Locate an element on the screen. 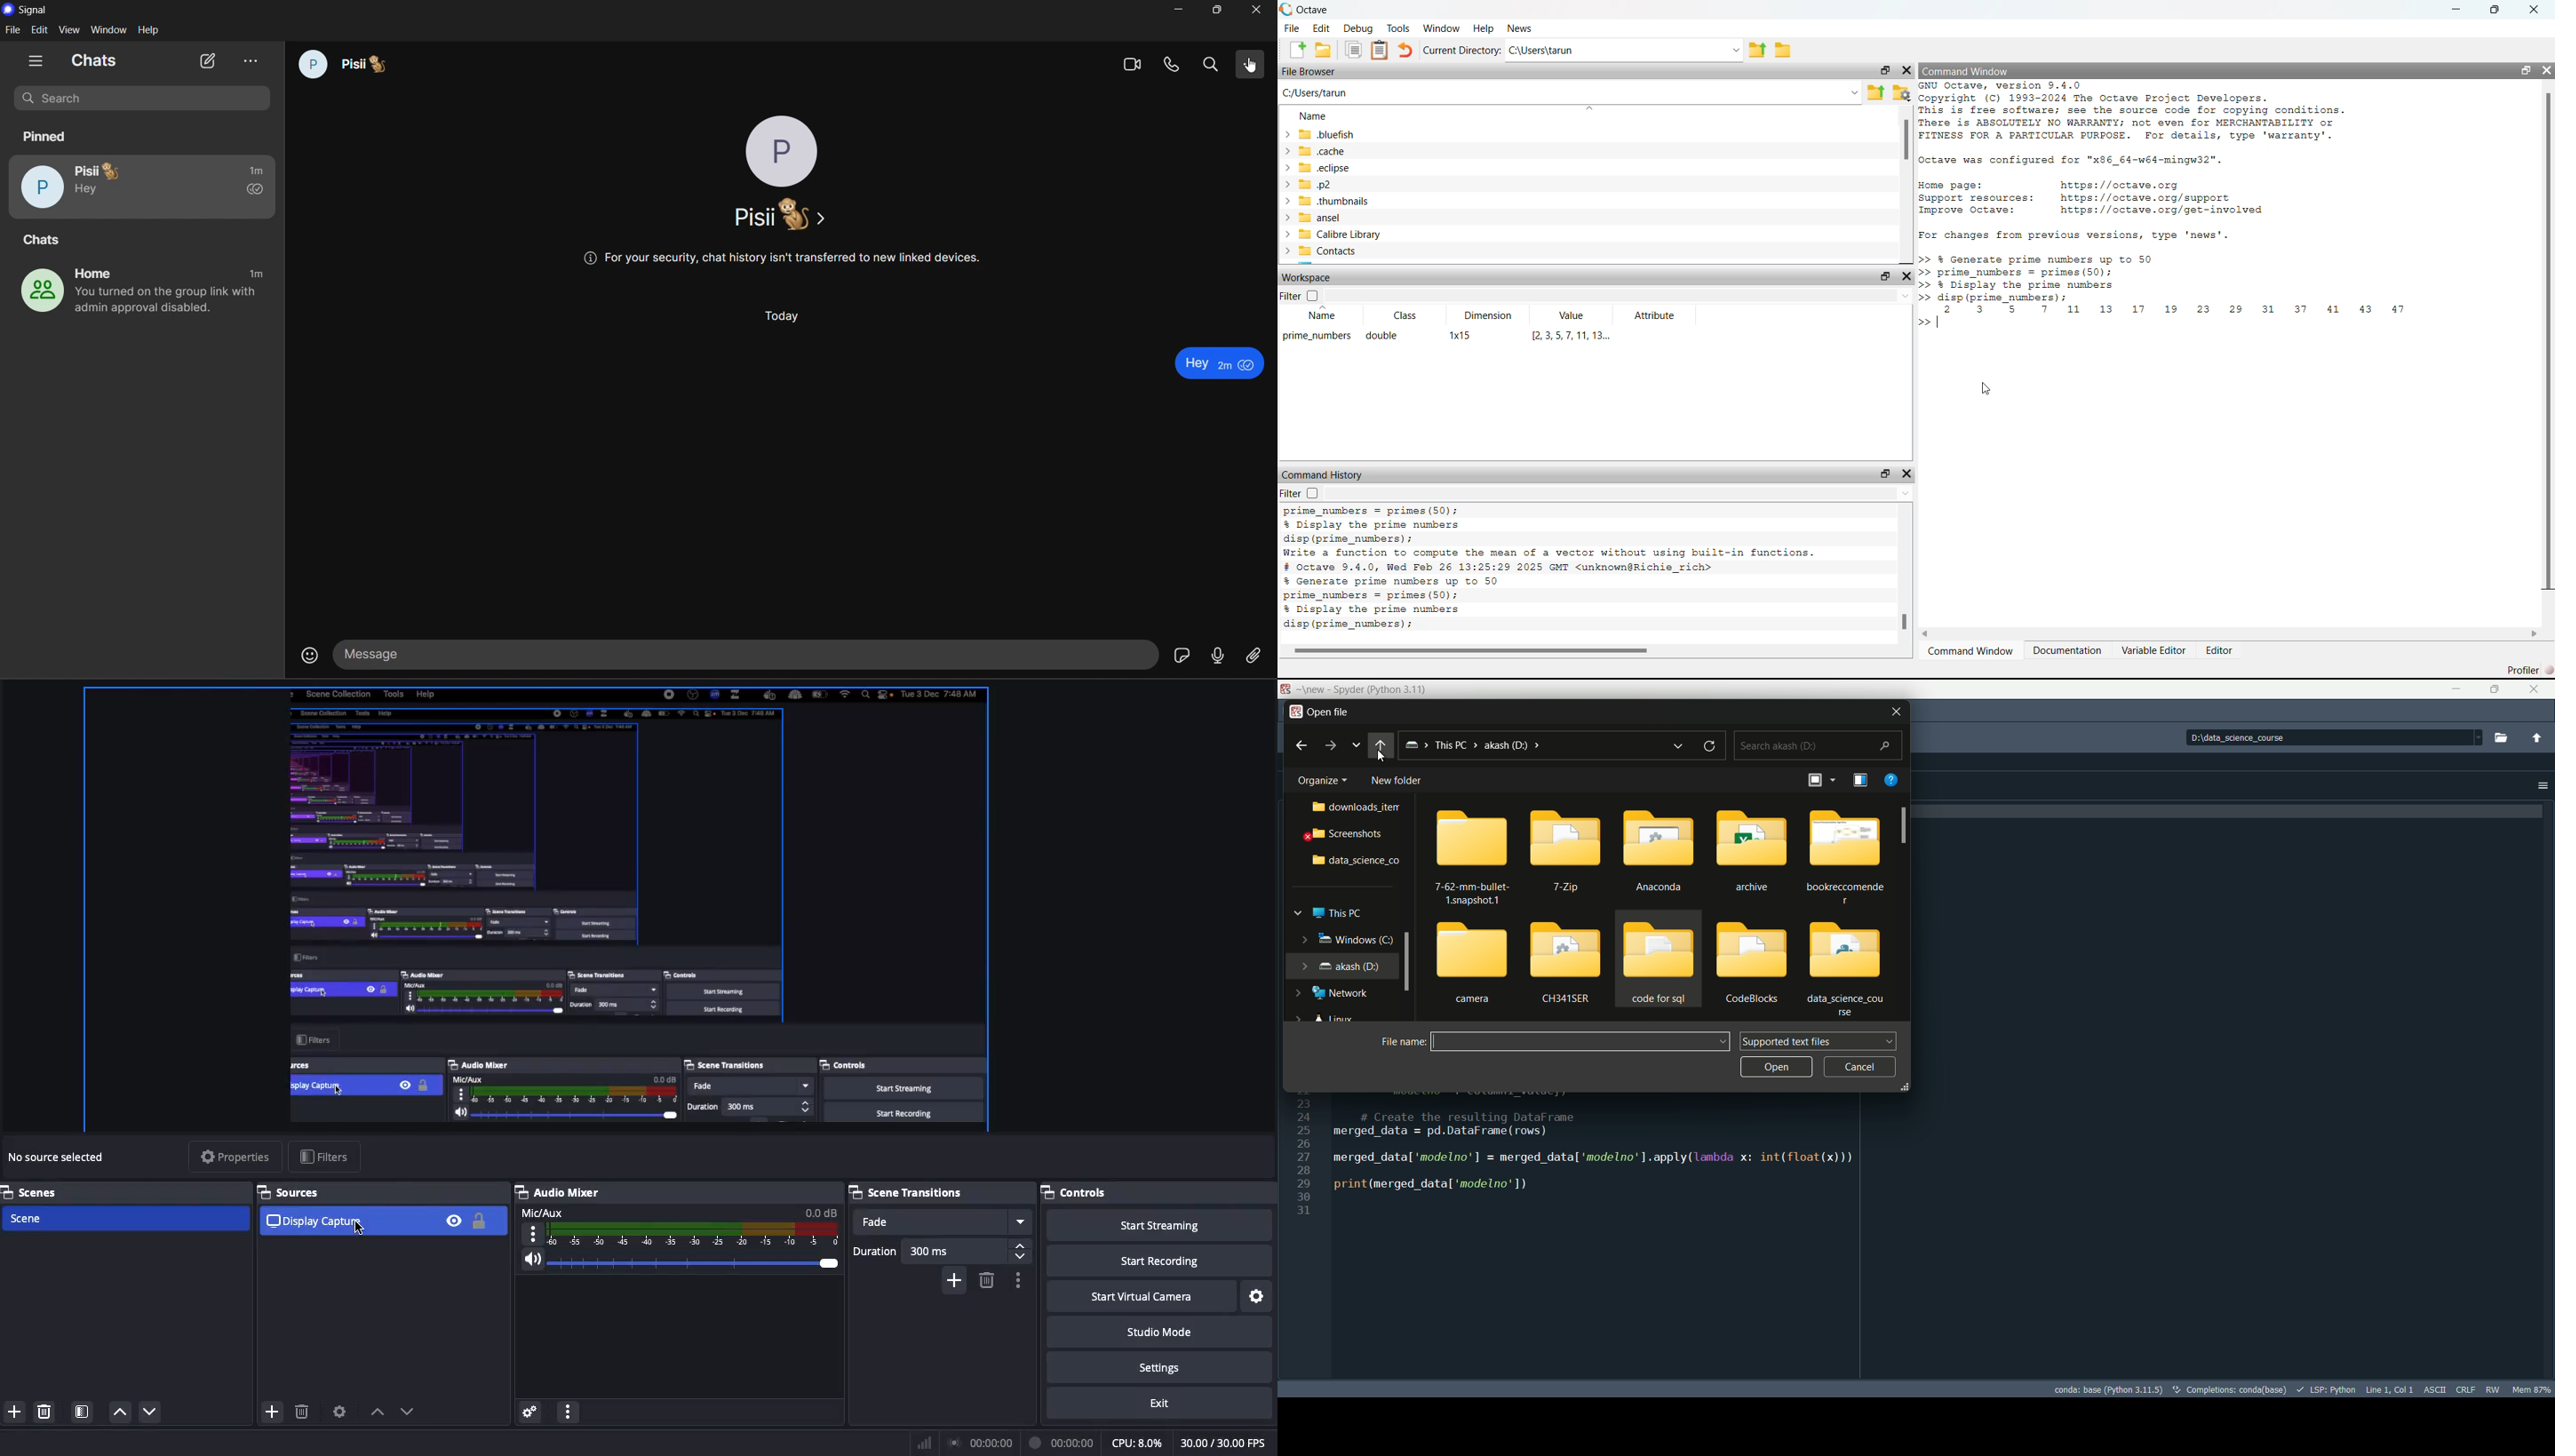  close is located at coordinates (2535, 690).